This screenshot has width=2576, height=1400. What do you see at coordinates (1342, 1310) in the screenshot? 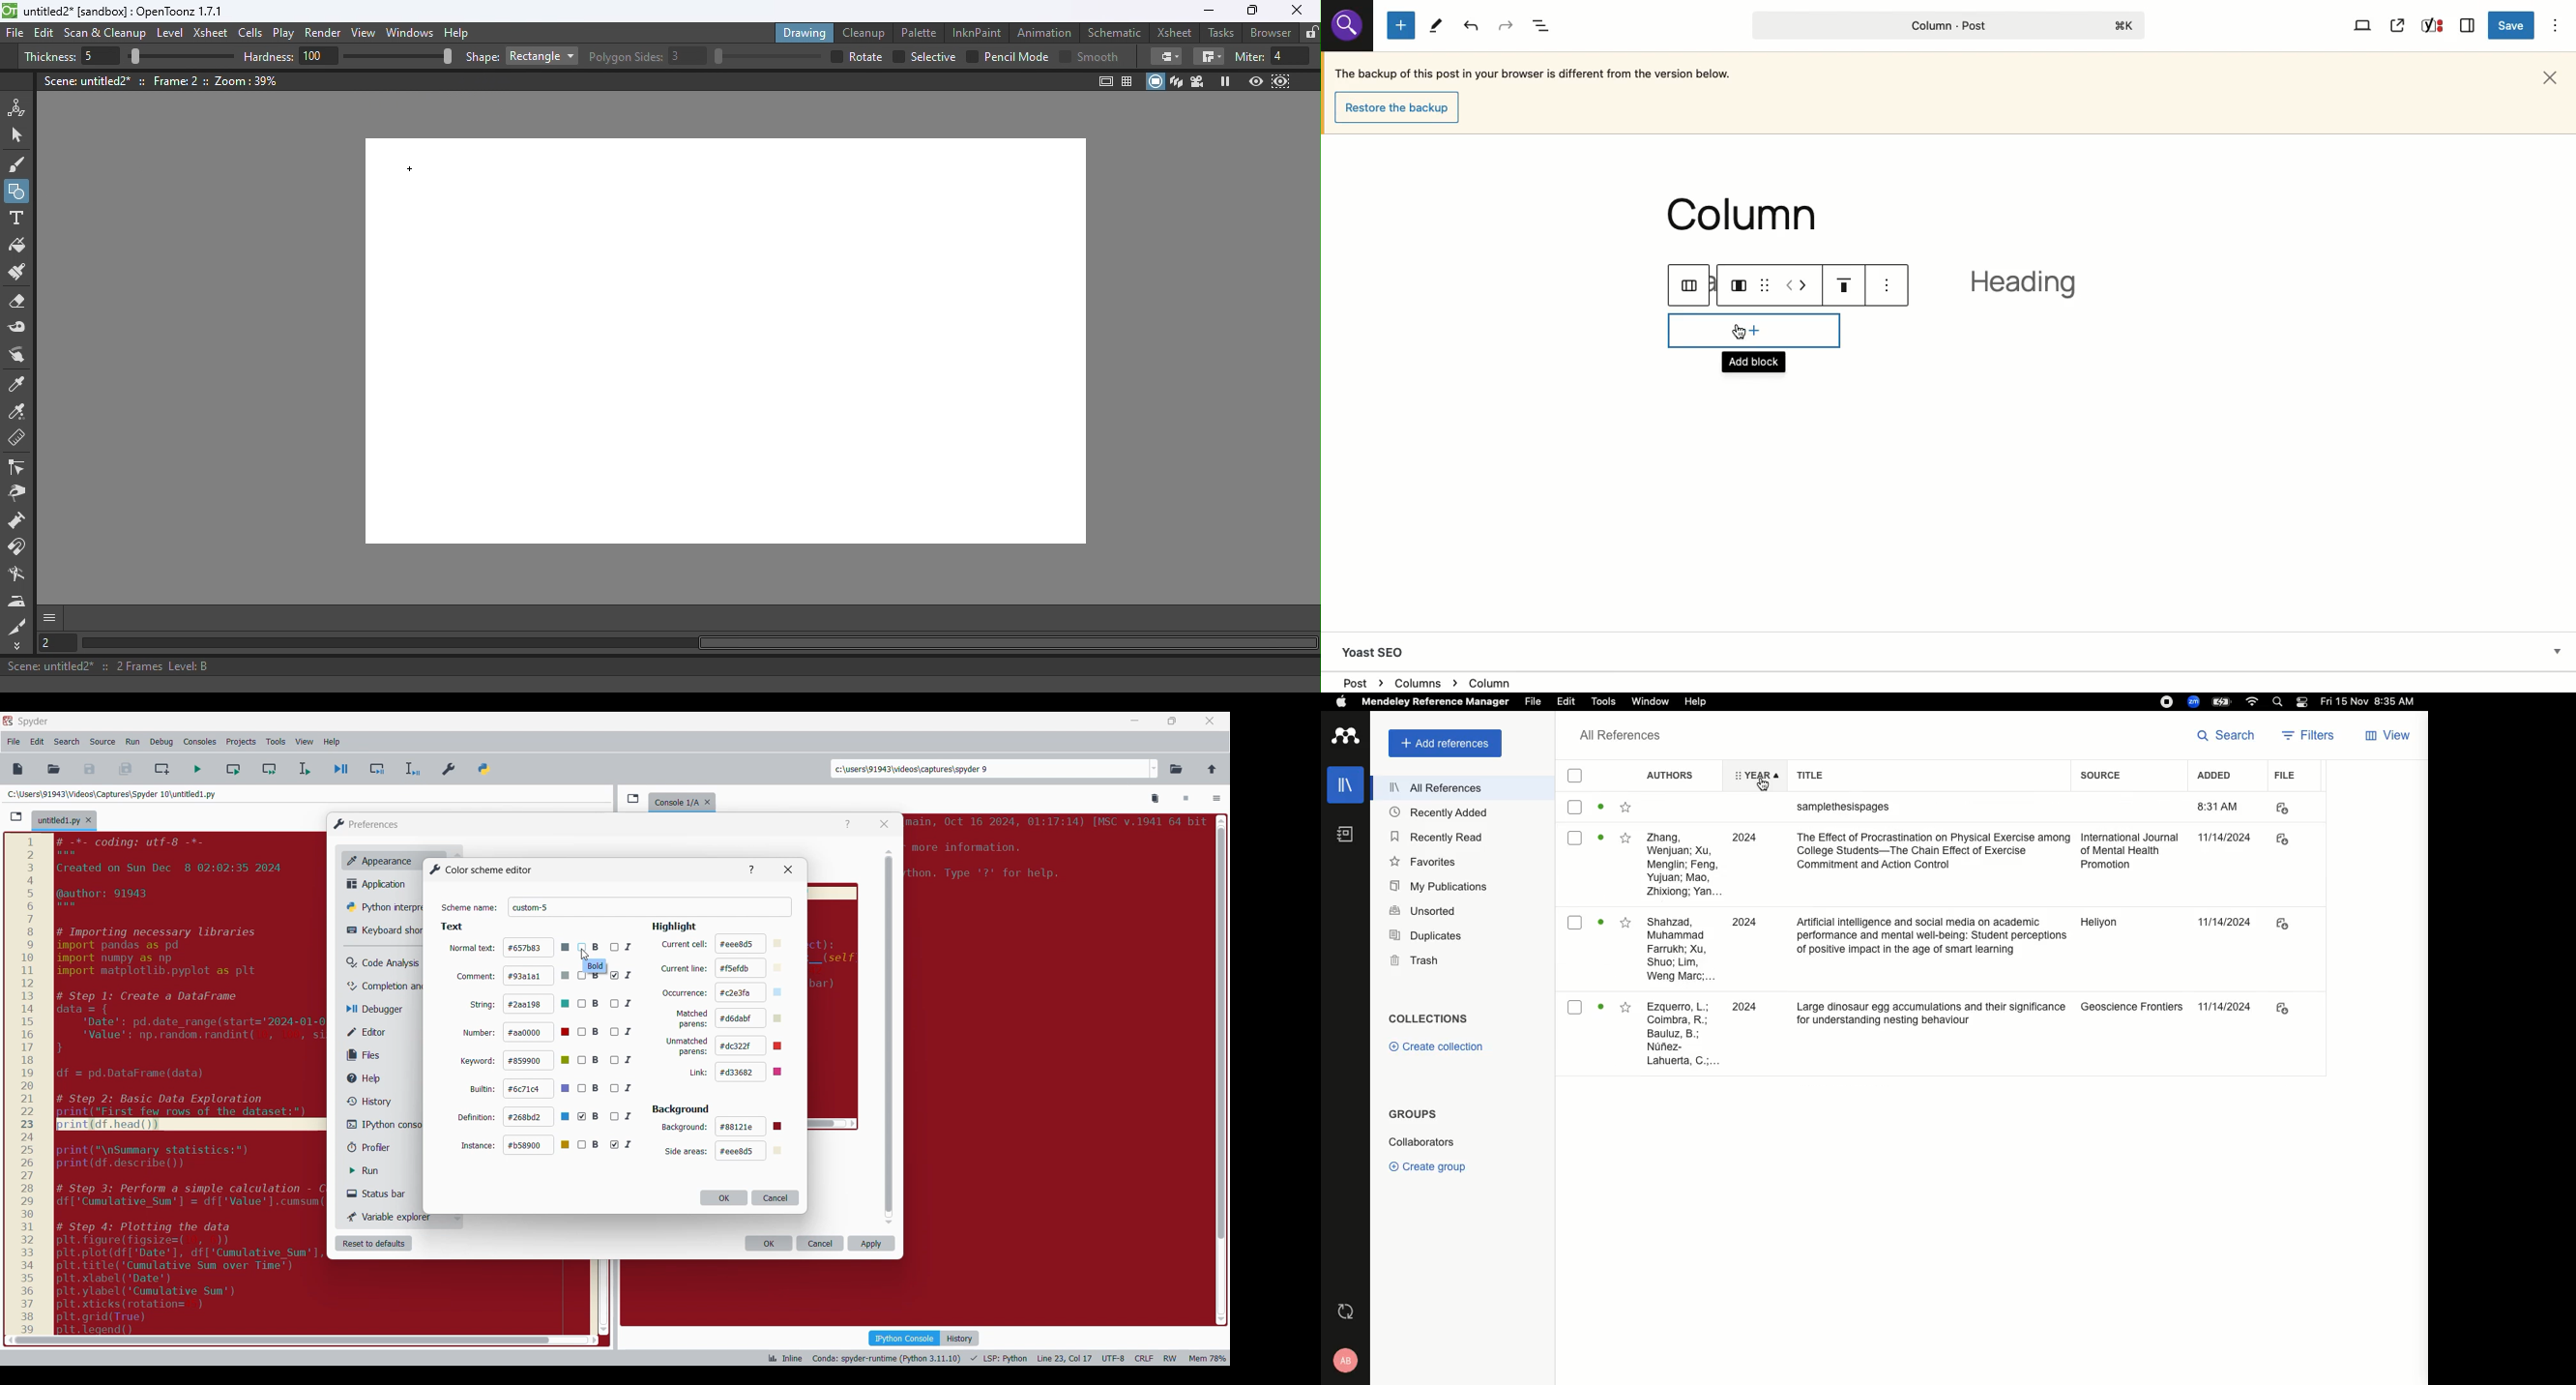
I see `Last sync` at bounding box center [1342, 1310].